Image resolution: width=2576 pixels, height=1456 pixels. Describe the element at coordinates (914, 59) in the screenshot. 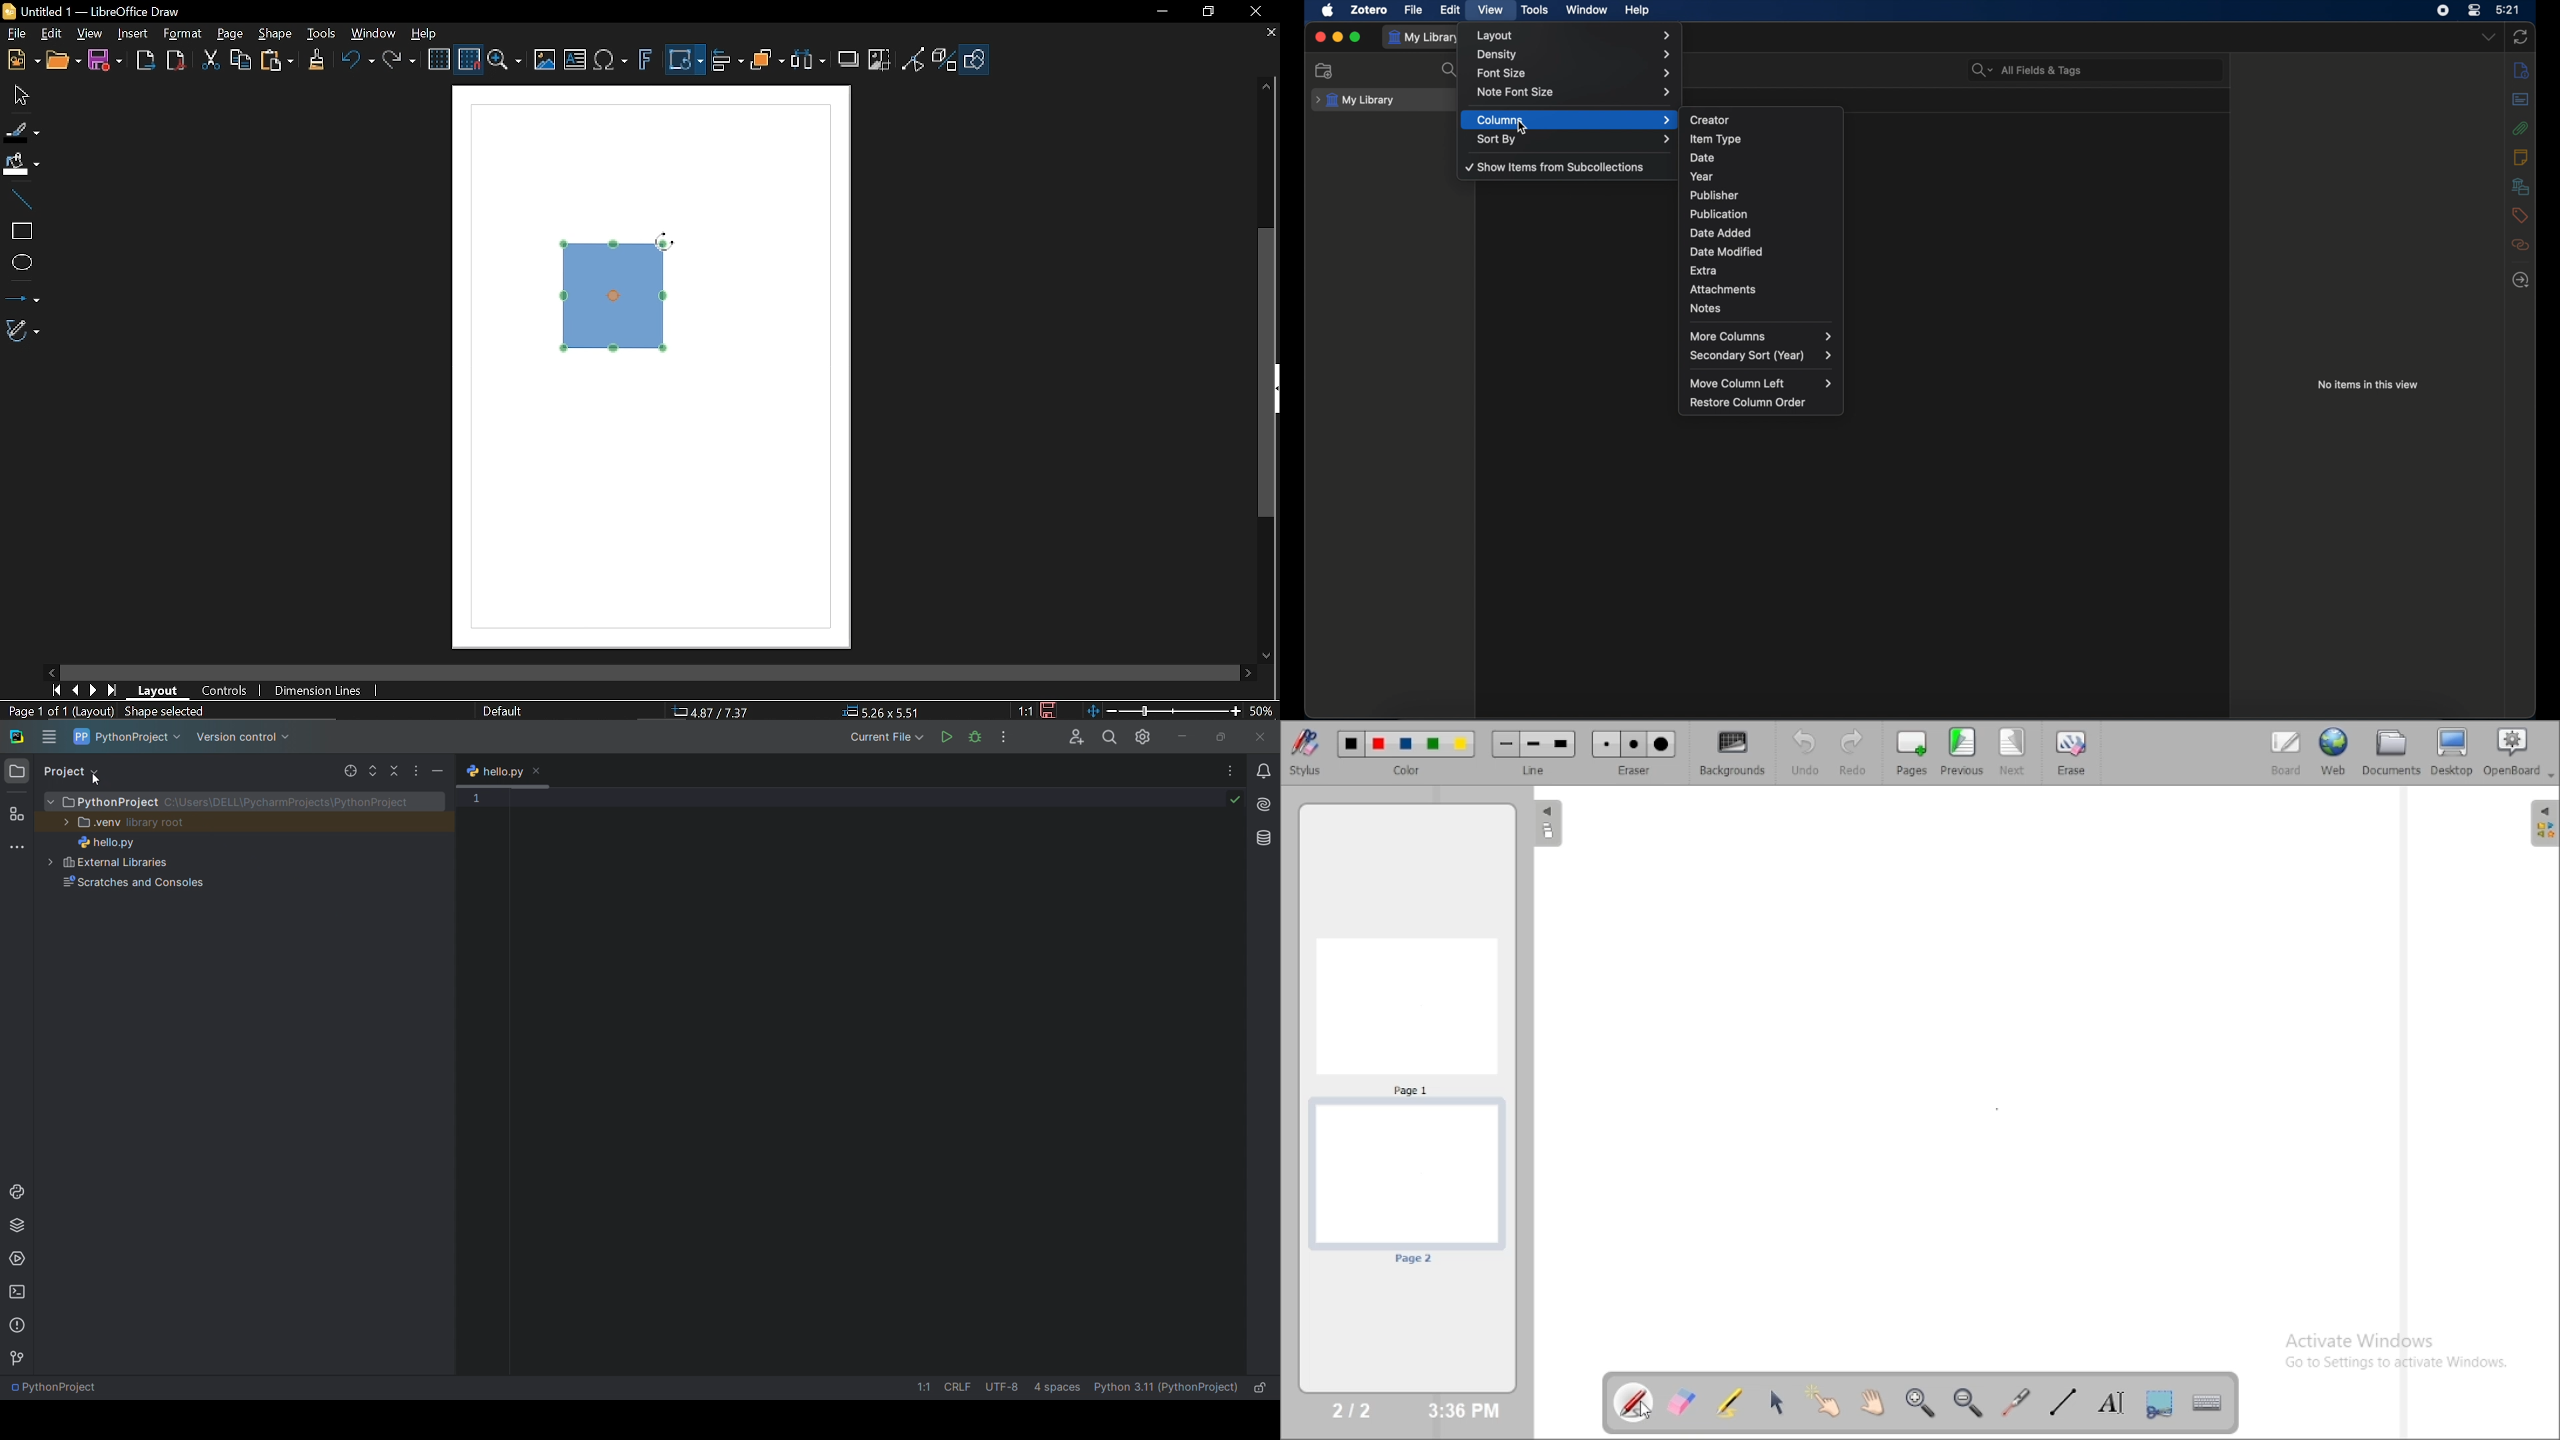

I see `Toggle ` at that location.